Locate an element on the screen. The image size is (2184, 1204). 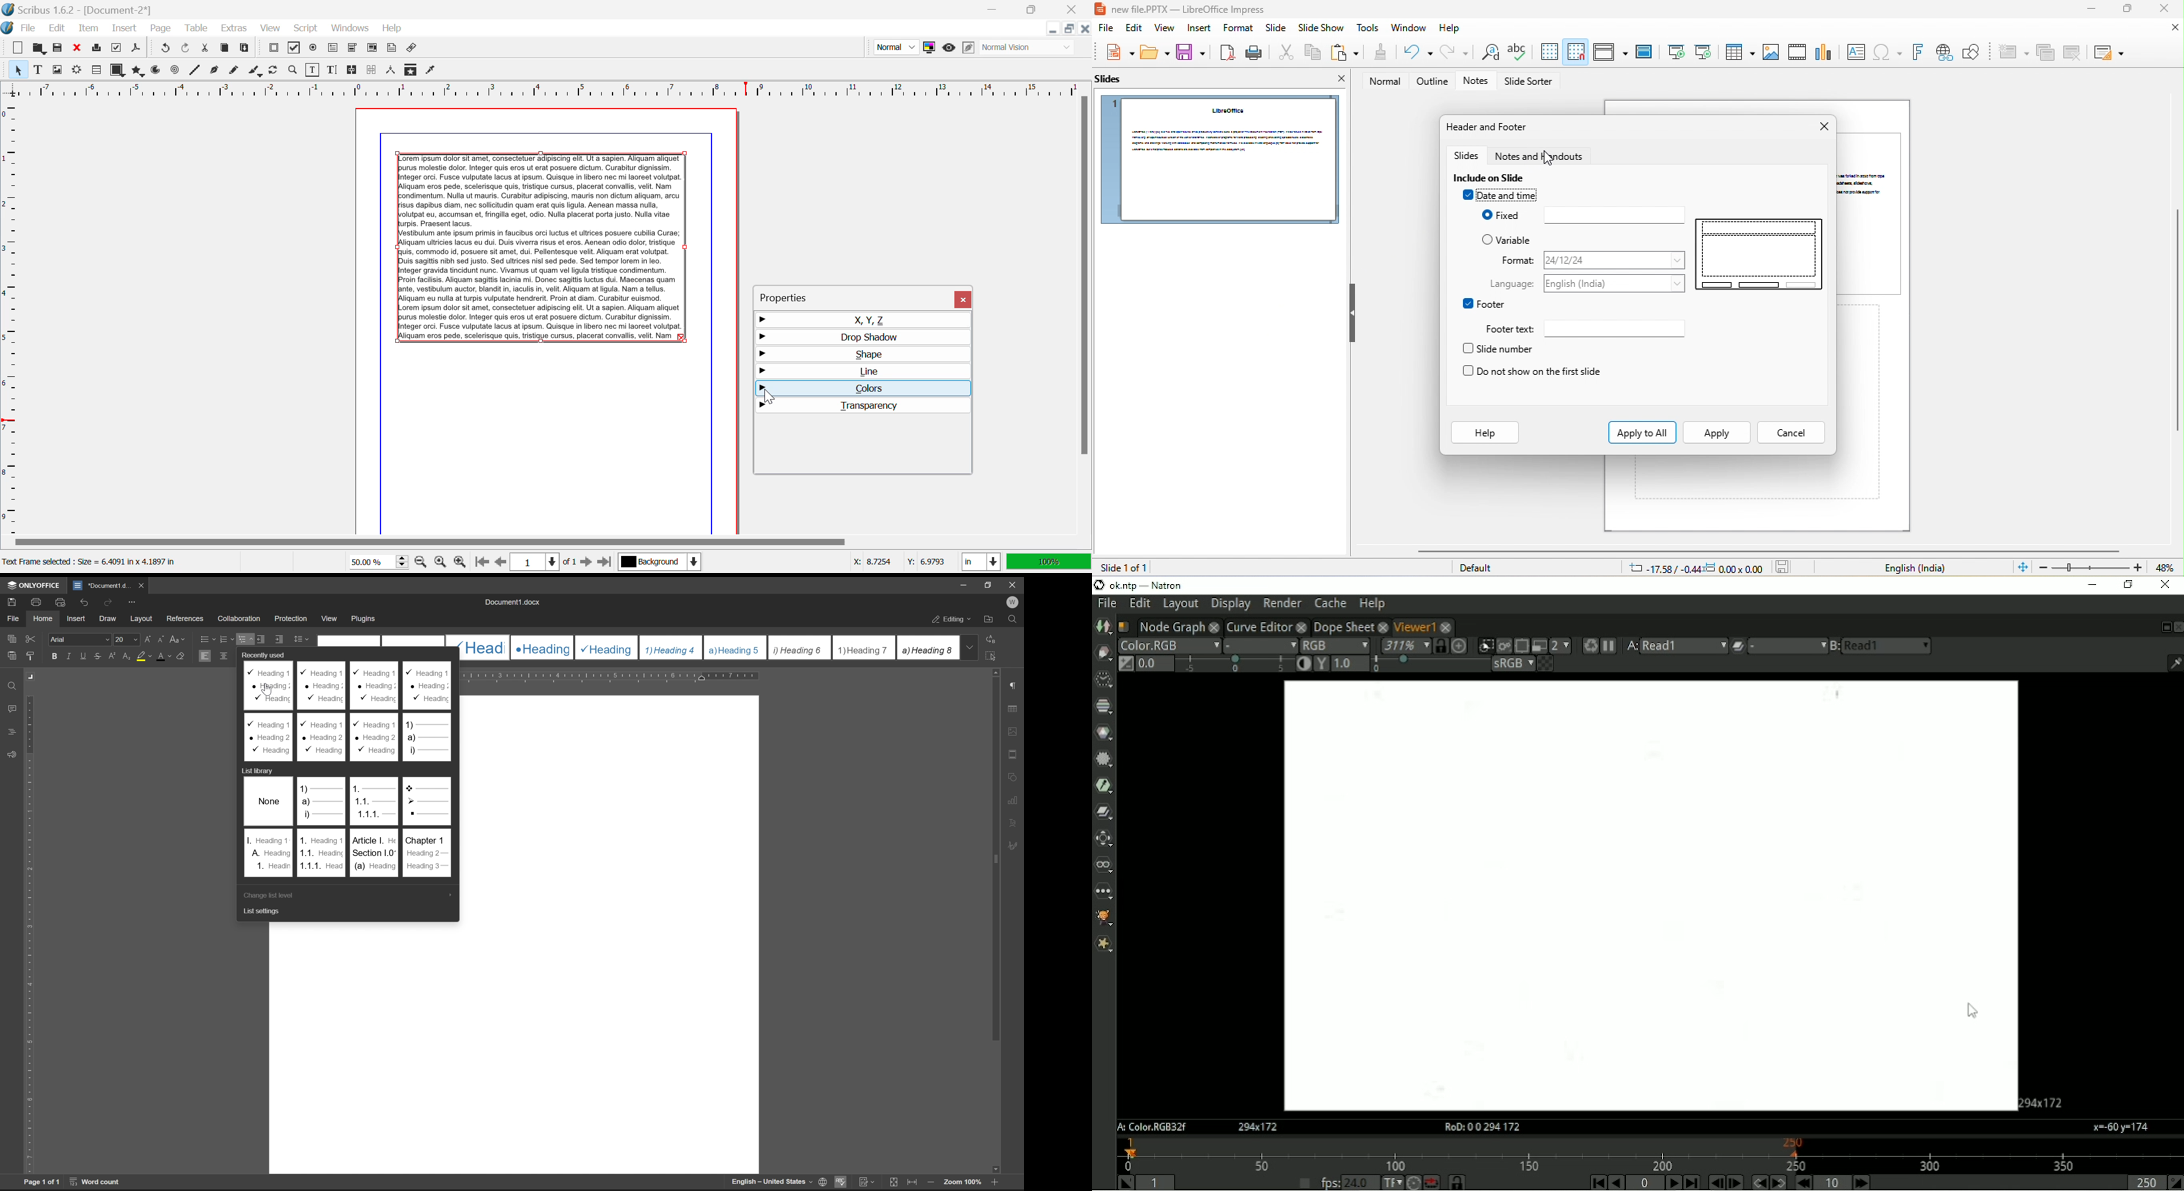
Scroll Bar is located at coordinates (1085, 314).